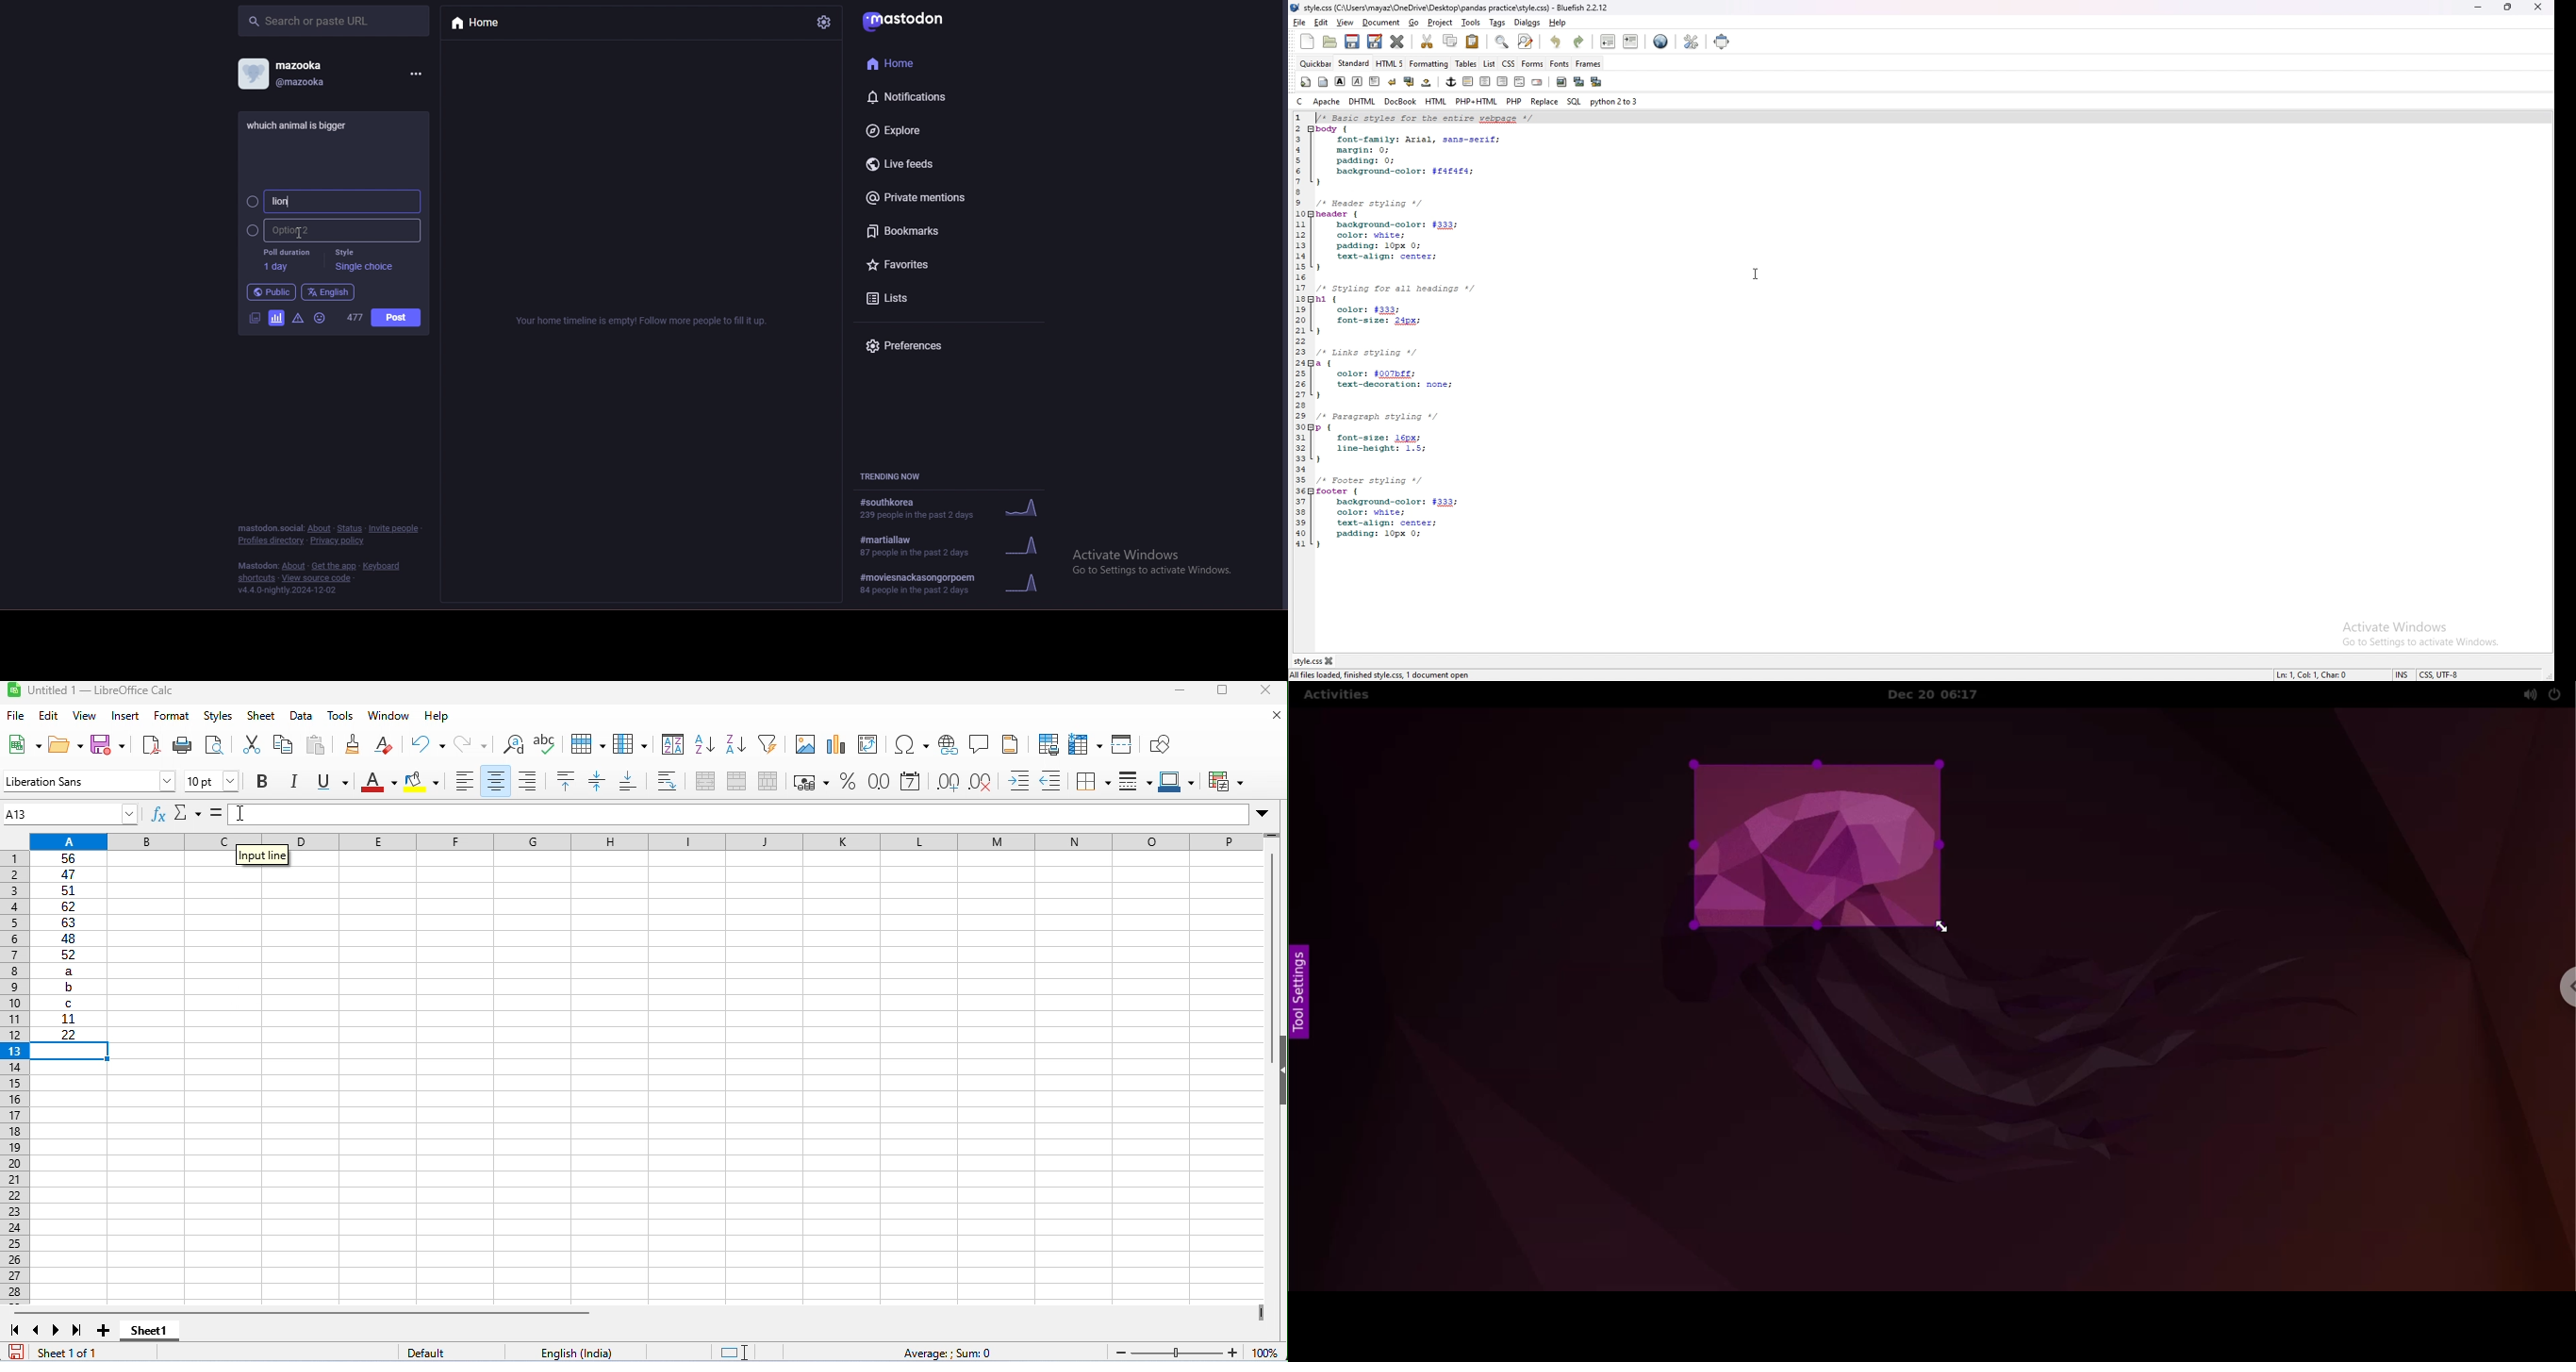  What do you see at coordinates (811, 782) in the screenshot?
I see `format as currency` at bounding box center [811, 782].